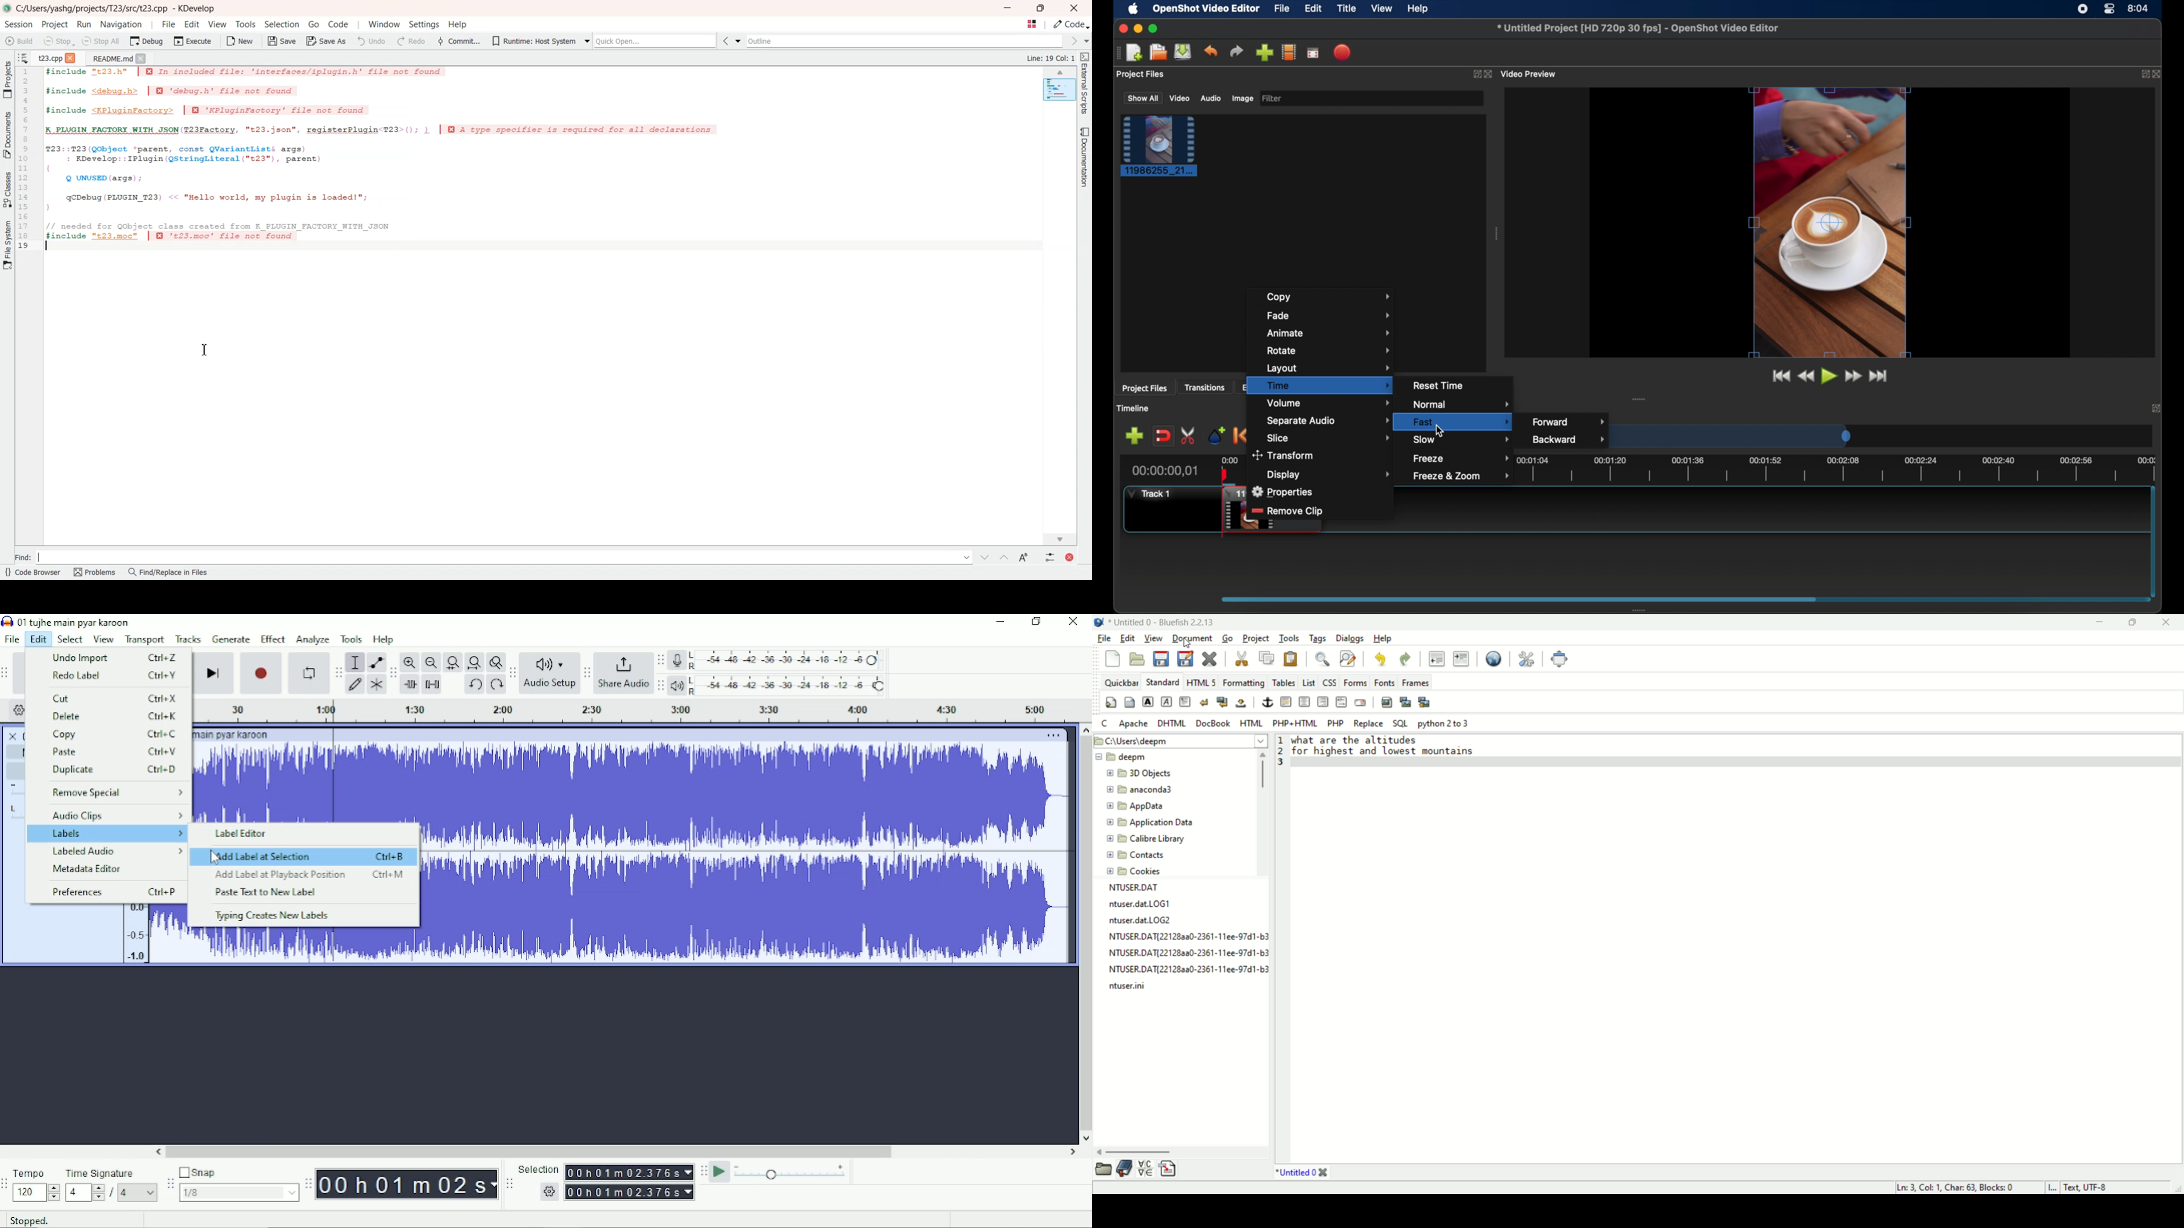  What do you see at coordinates (71, 639) in the screenshot?
I see `Select` at bounding box center [71, 639].